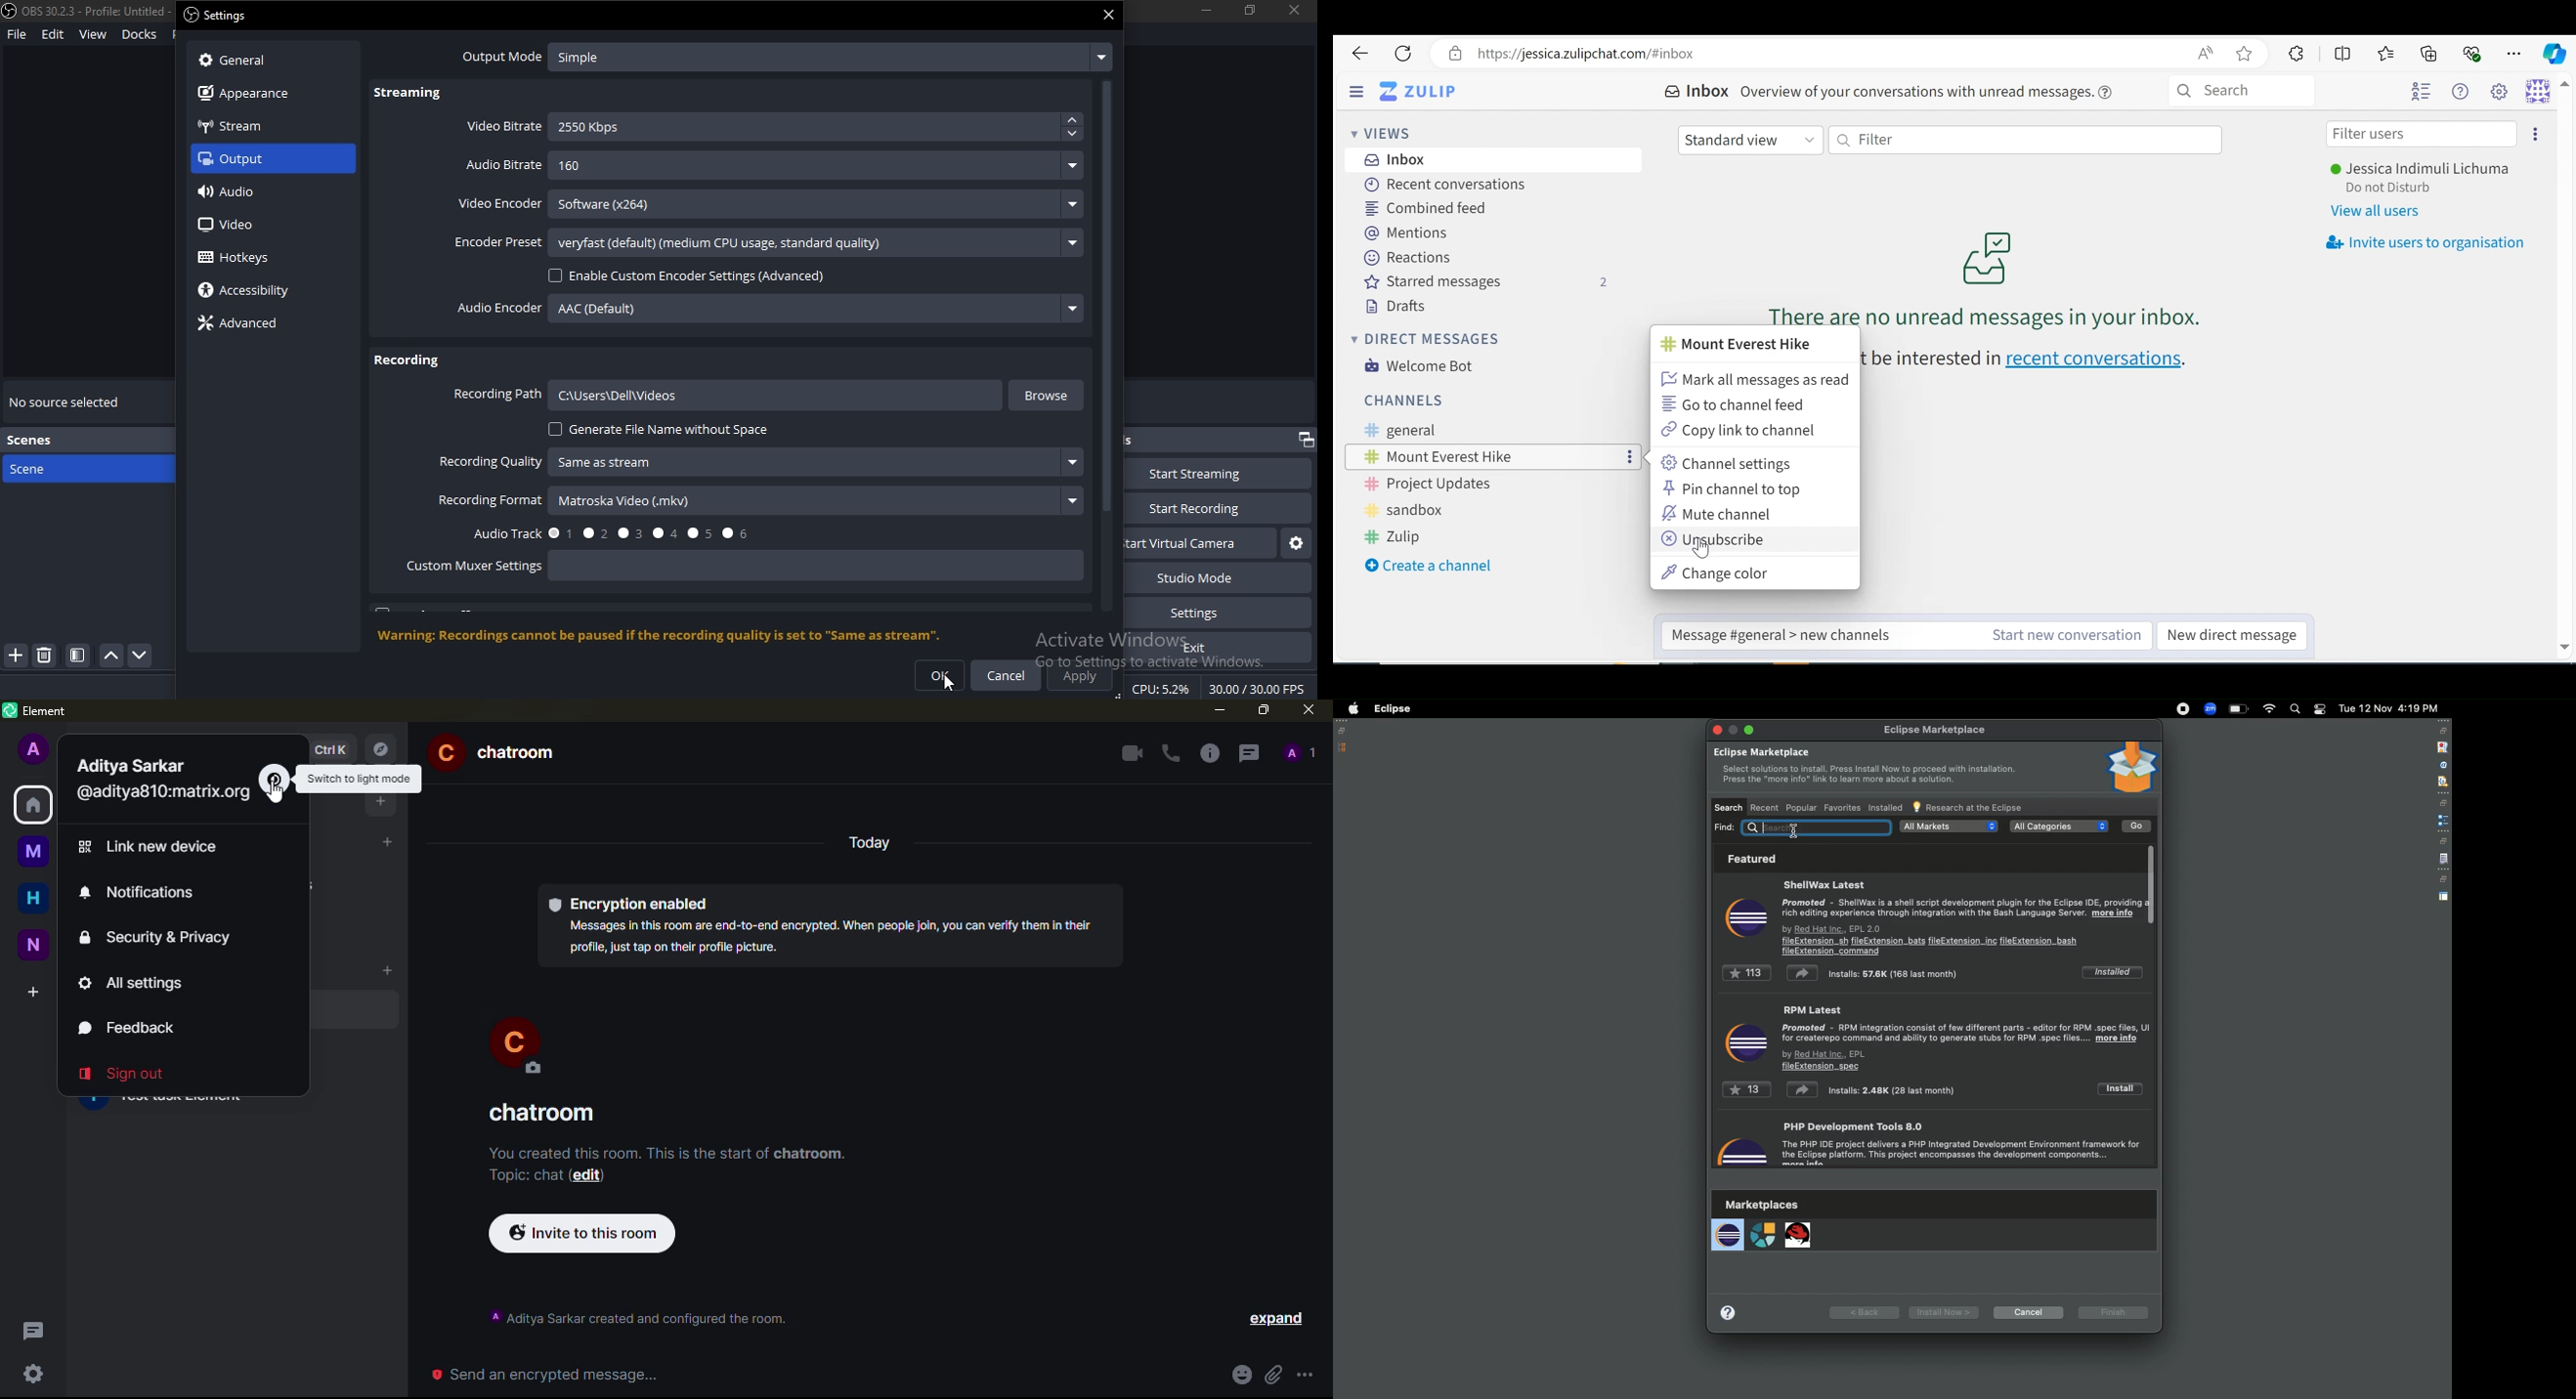  I want to click on More options, so click(2533, 133).